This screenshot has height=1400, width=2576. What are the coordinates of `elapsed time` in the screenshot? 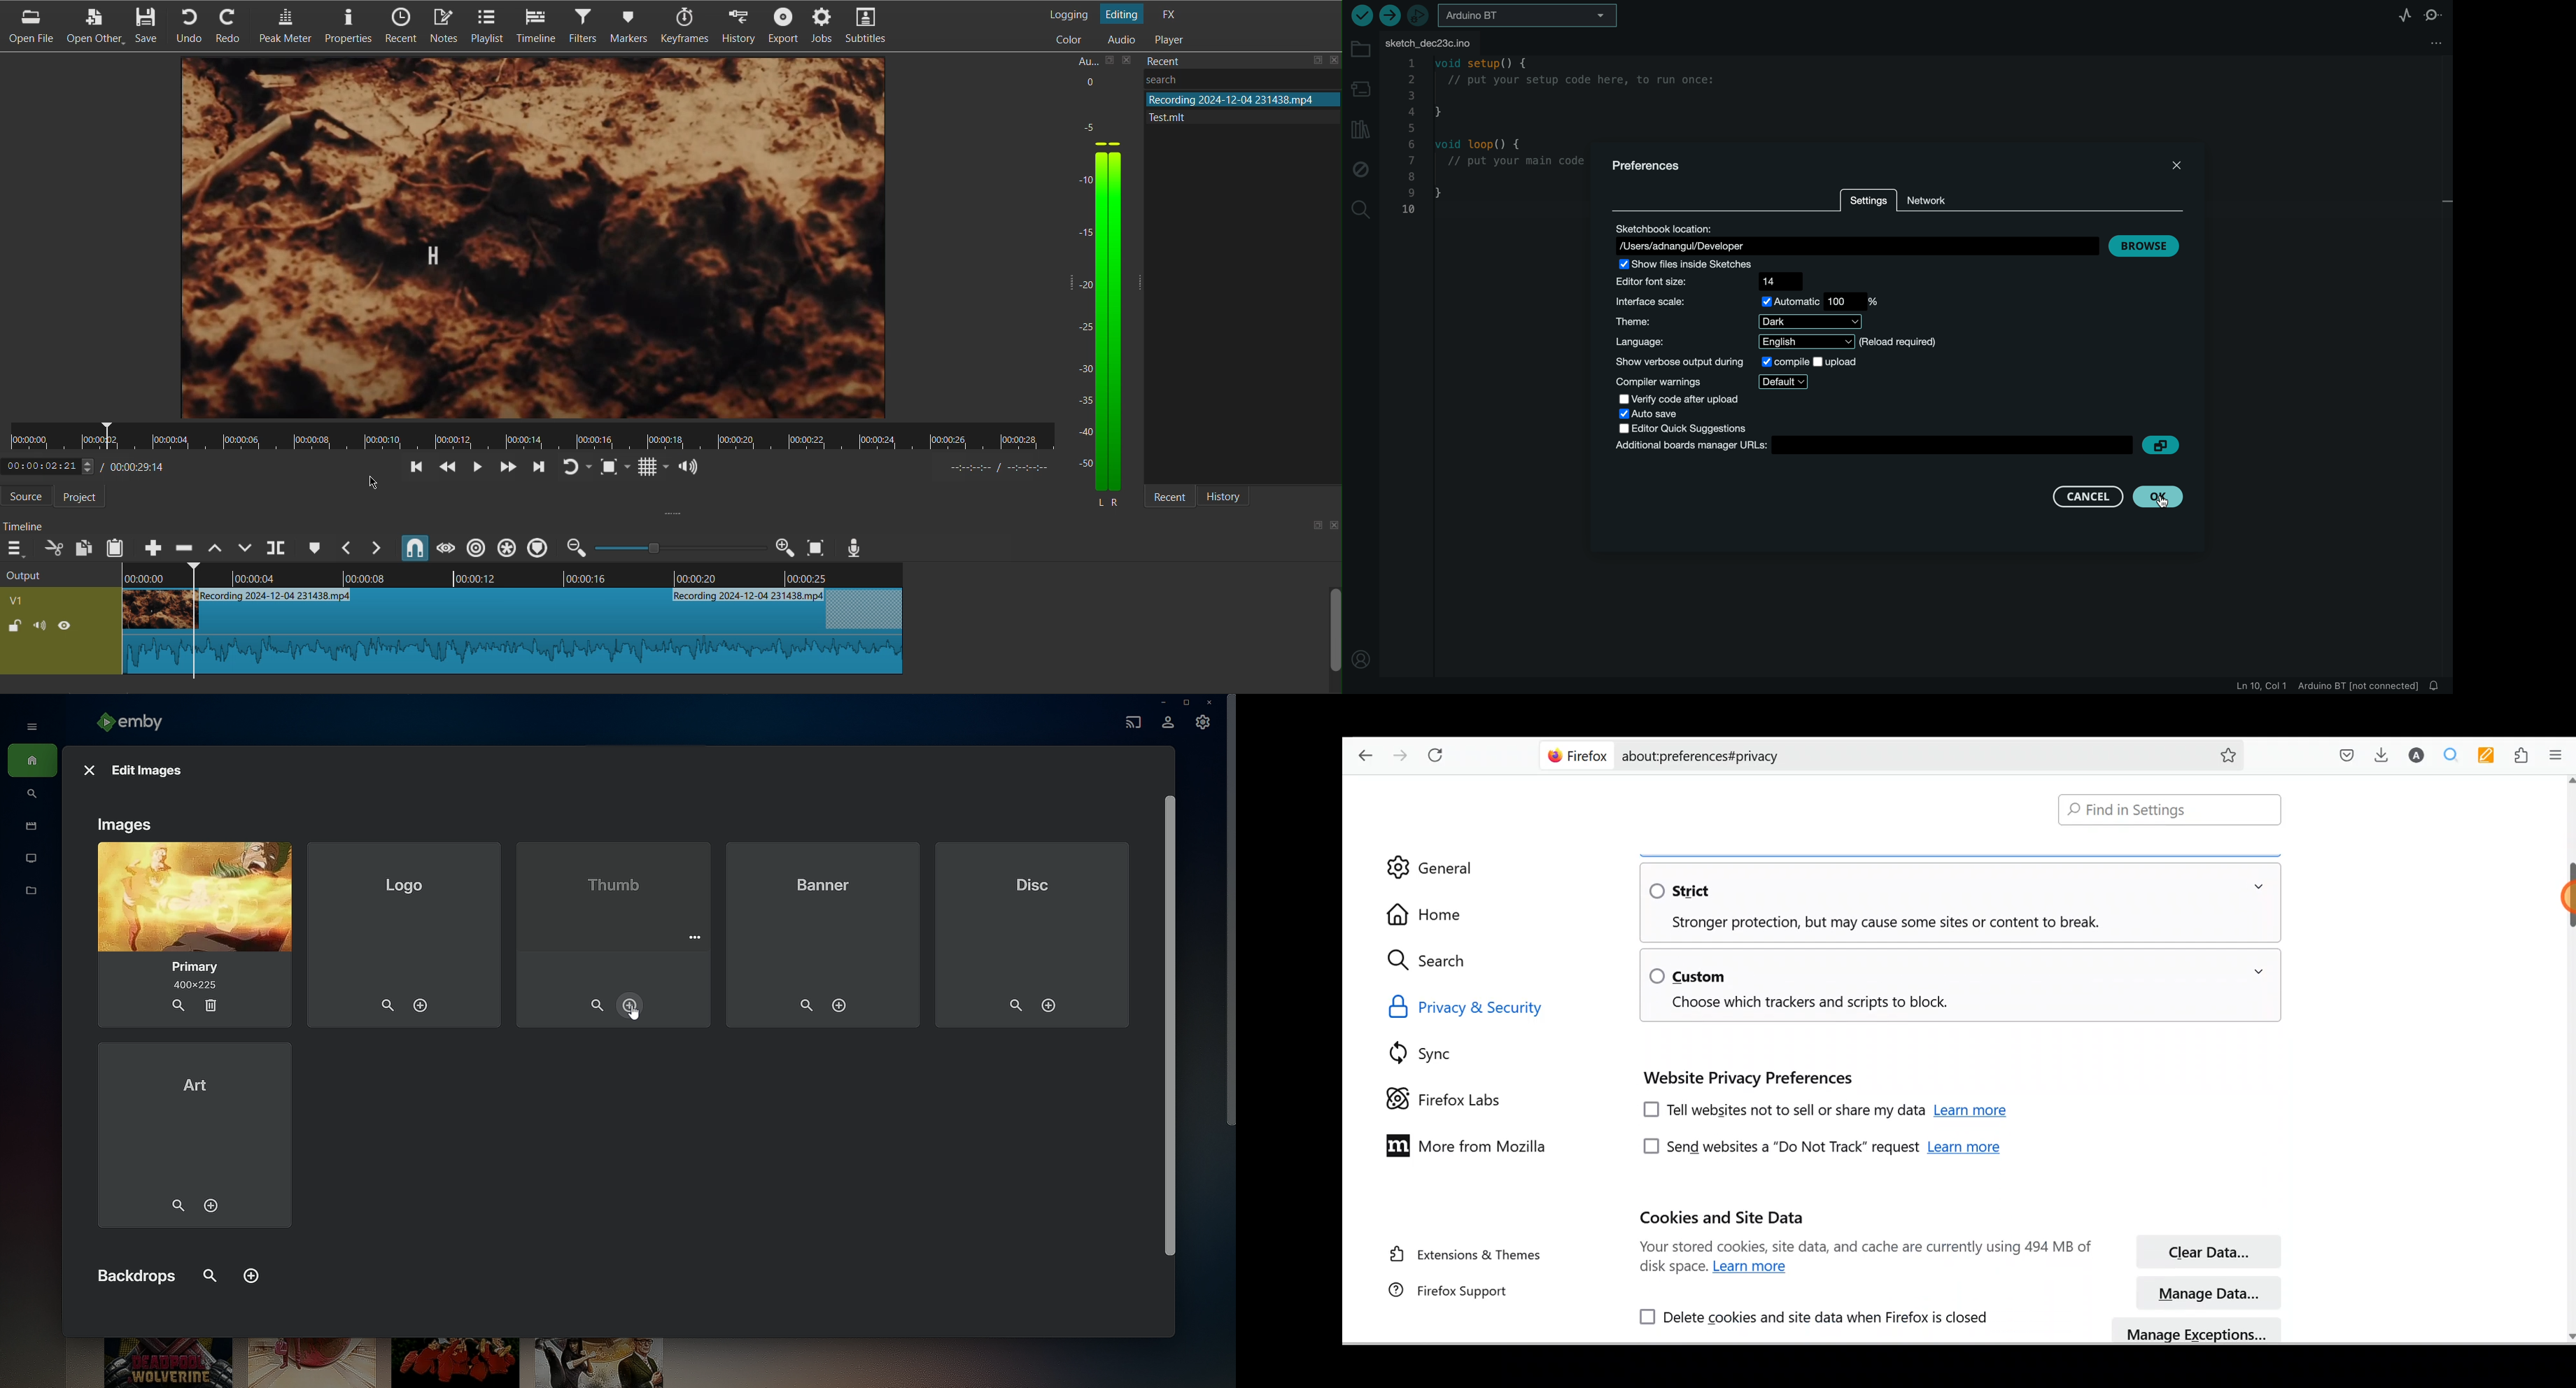 It's located at (47, 467).